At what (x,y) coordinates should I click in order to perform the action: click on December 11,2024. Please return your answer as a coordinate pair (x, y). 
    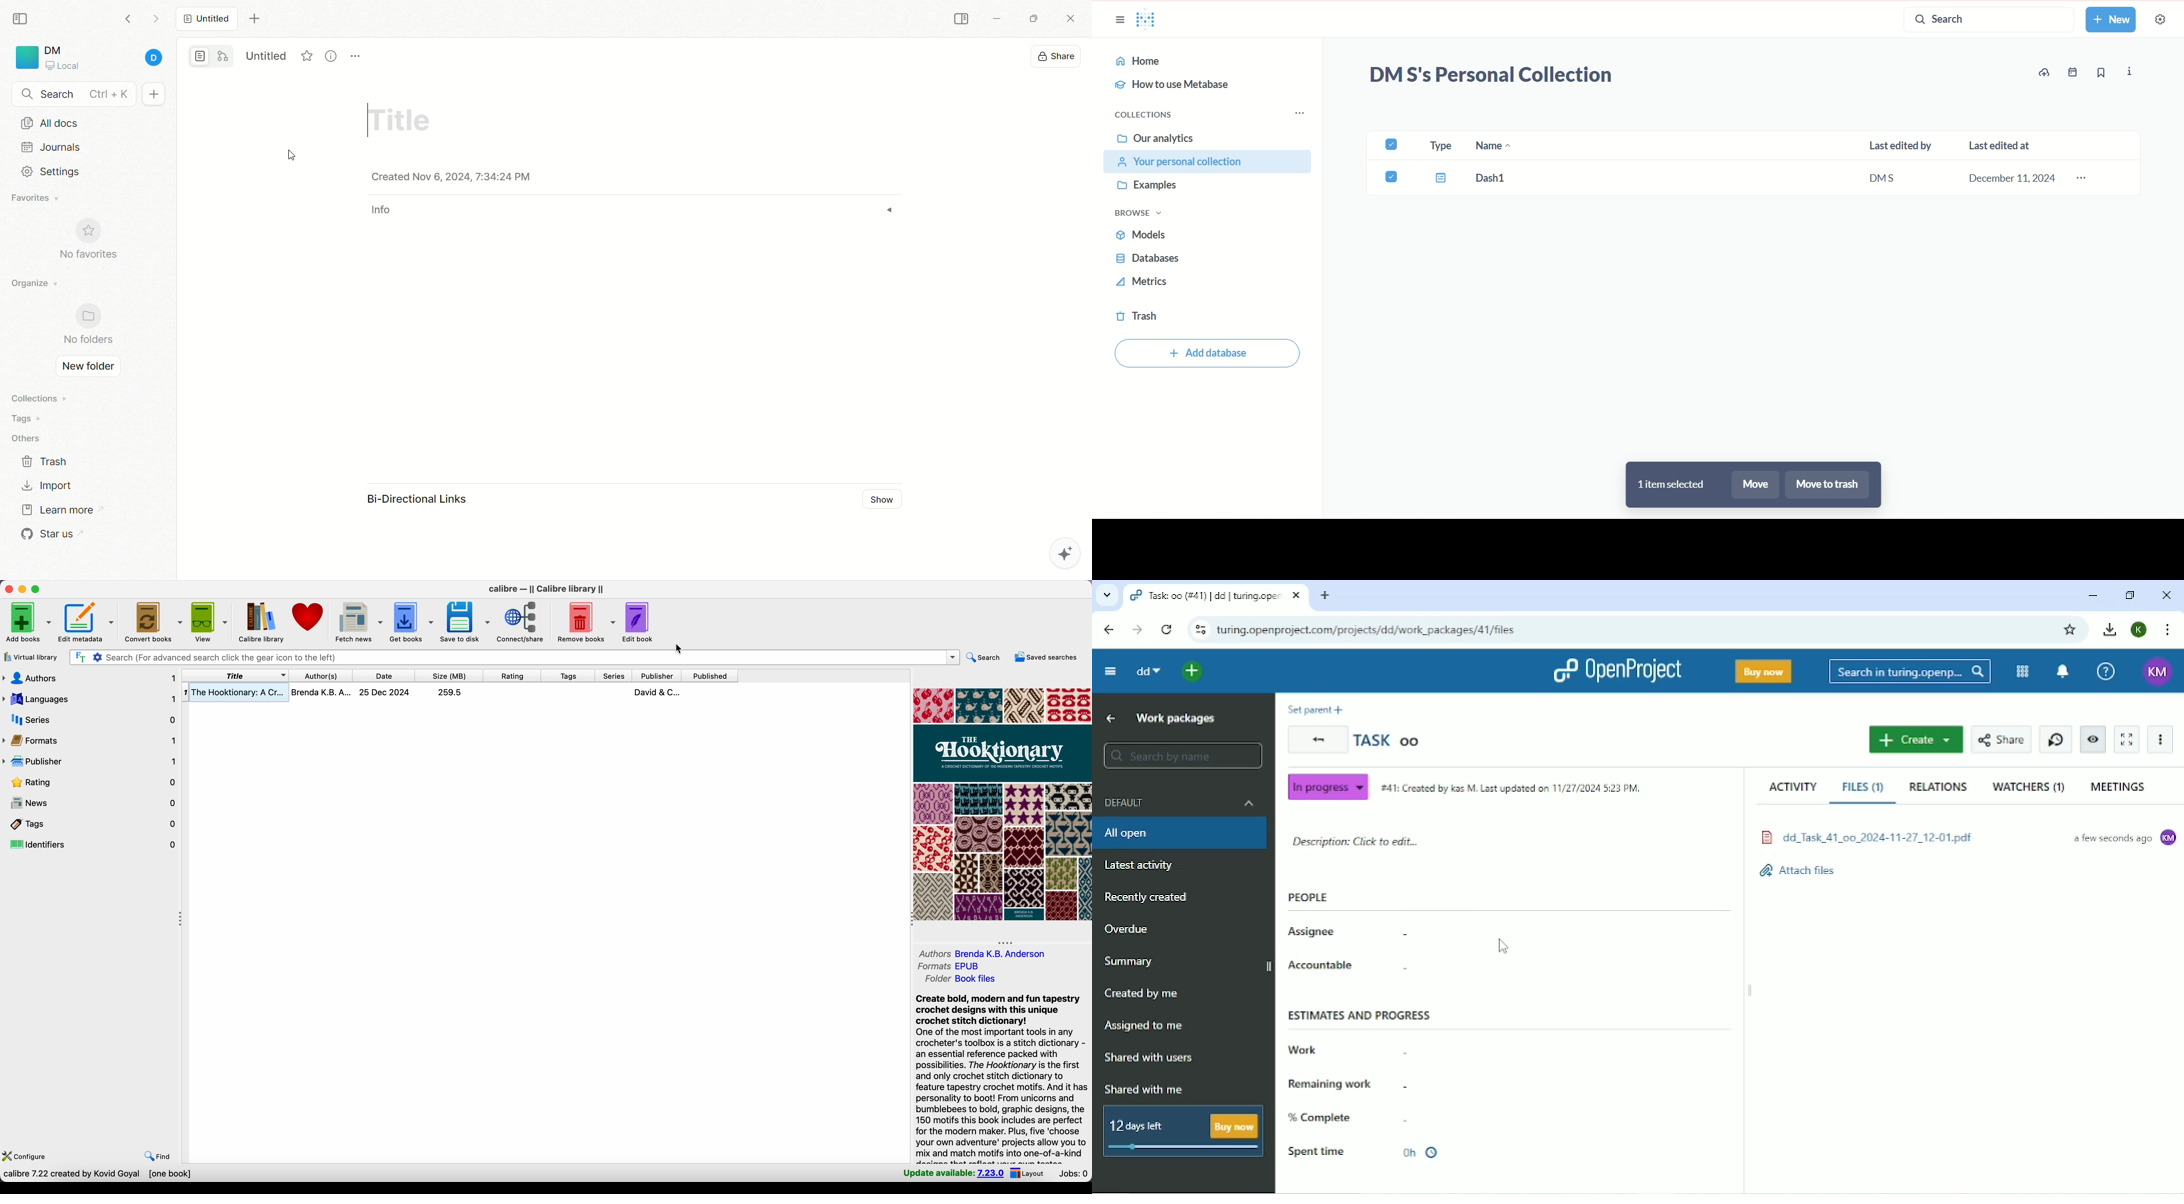
    Looking at the image, I should click on (2010, 179).